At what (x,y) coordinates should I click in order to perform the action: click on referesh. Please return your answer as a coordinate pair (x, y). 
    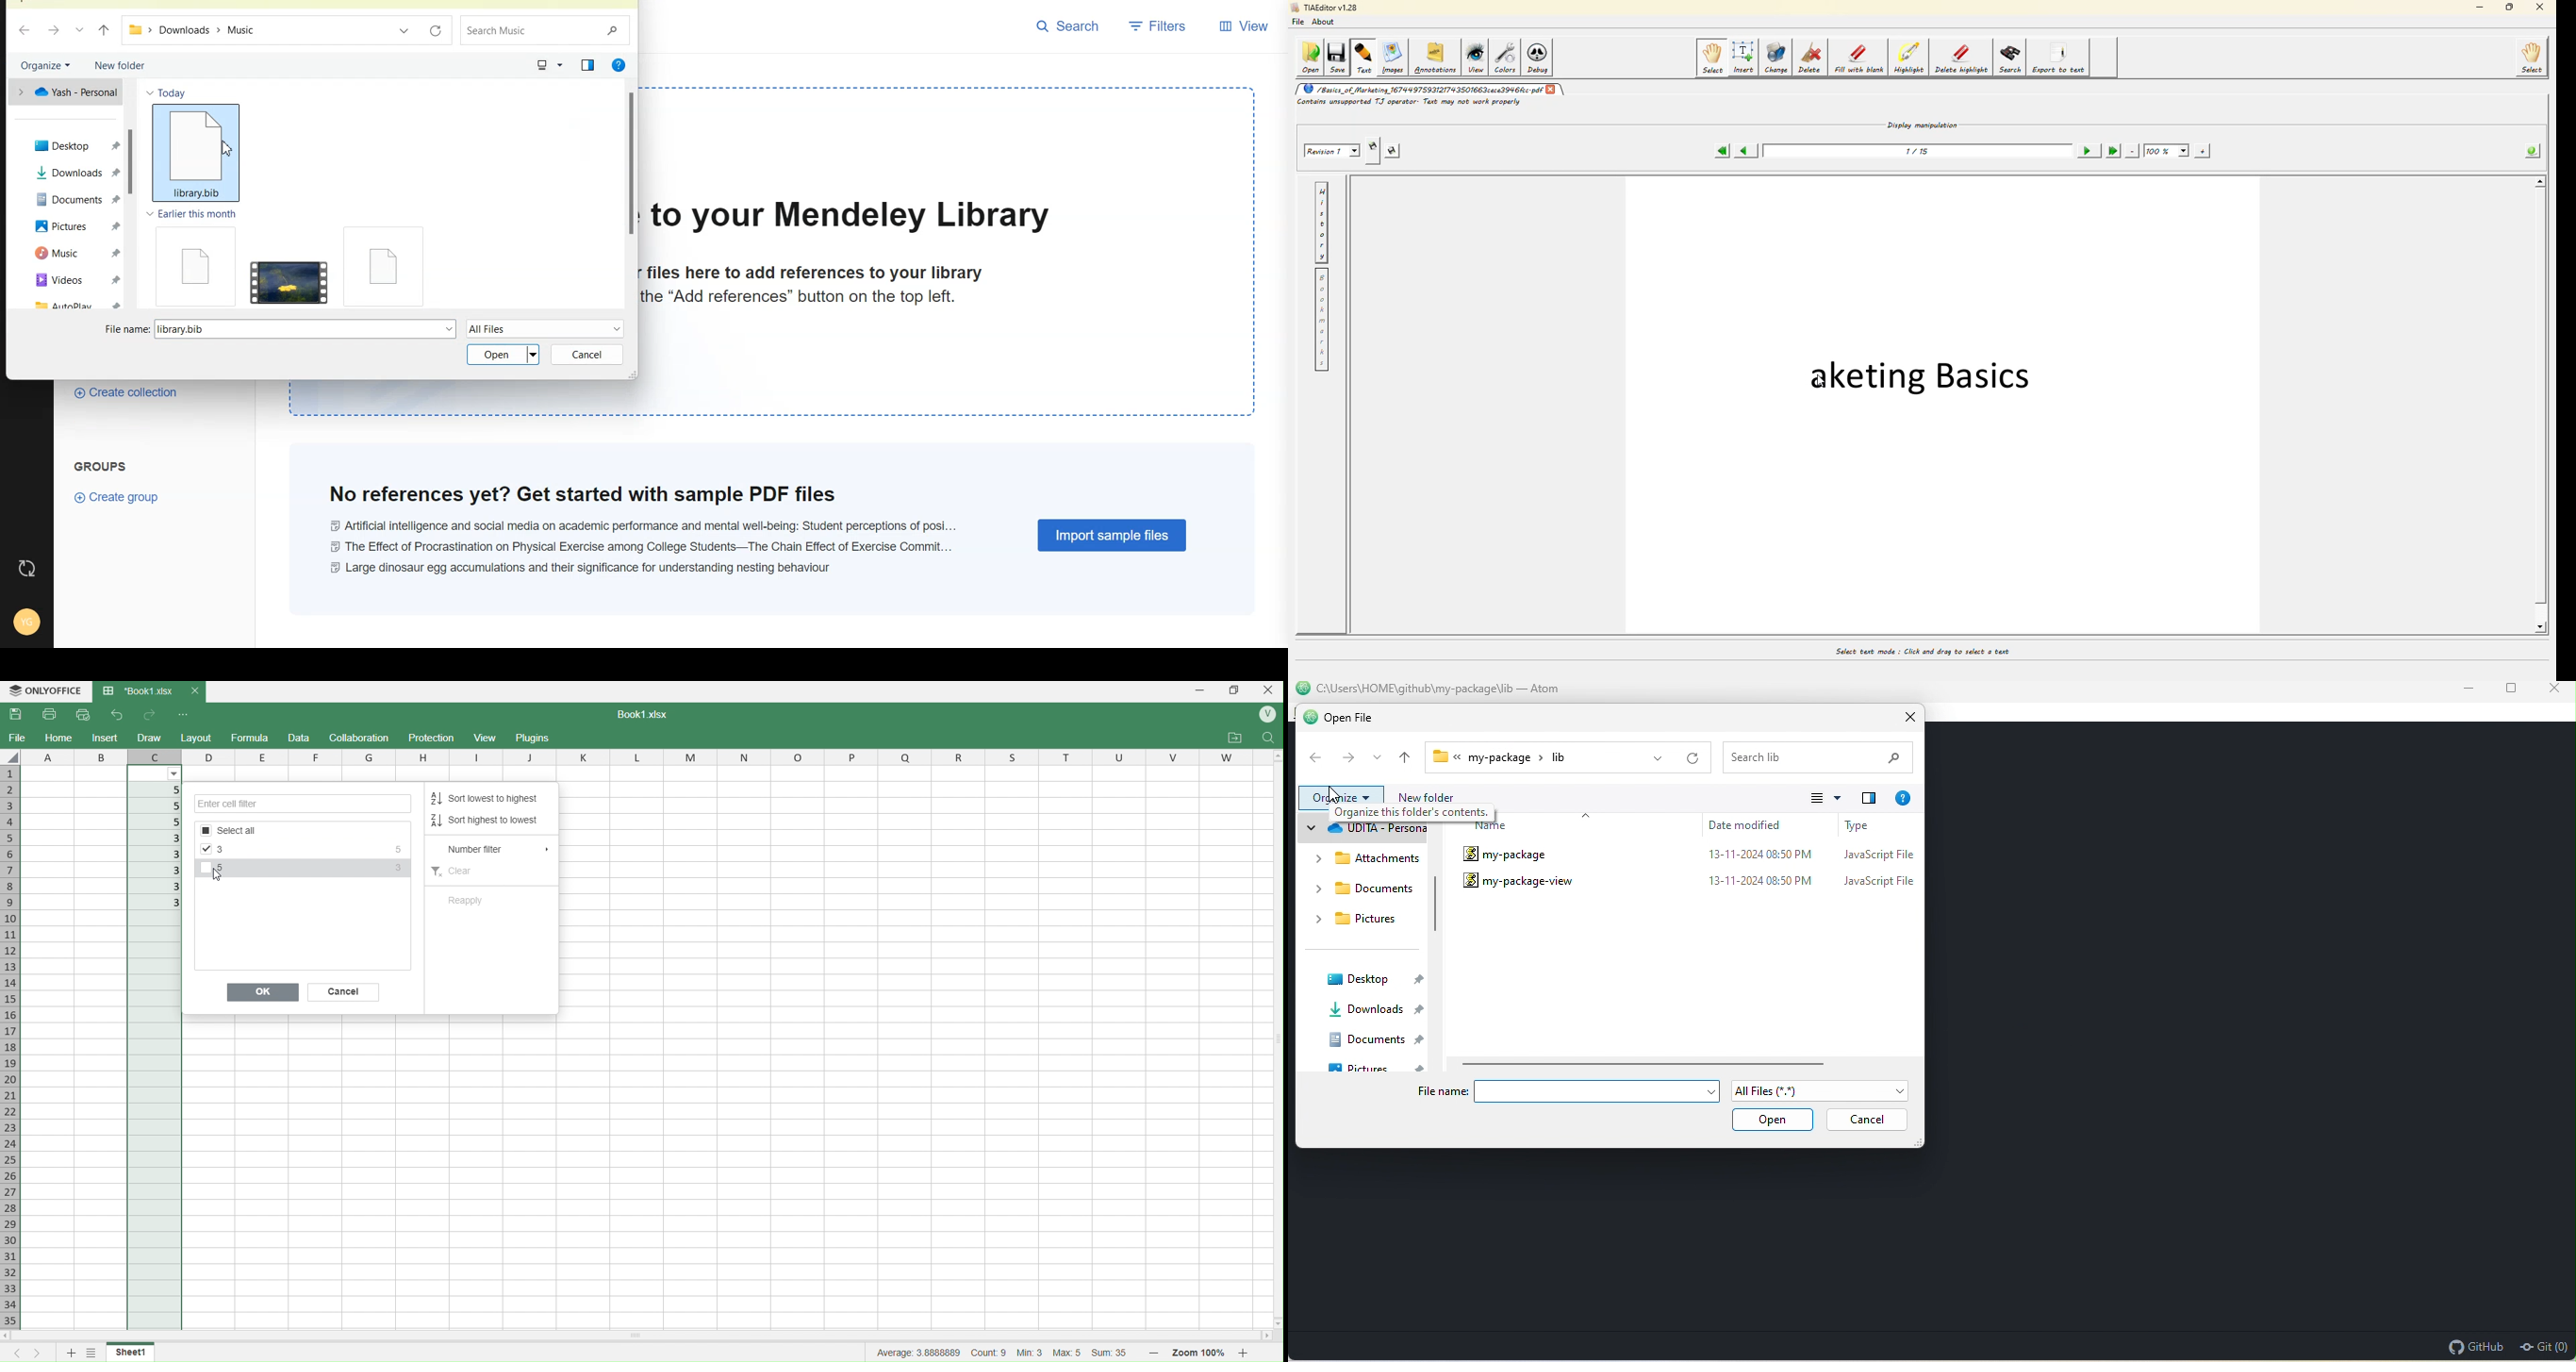
    Looking at the image, I should click on (1693, 760).